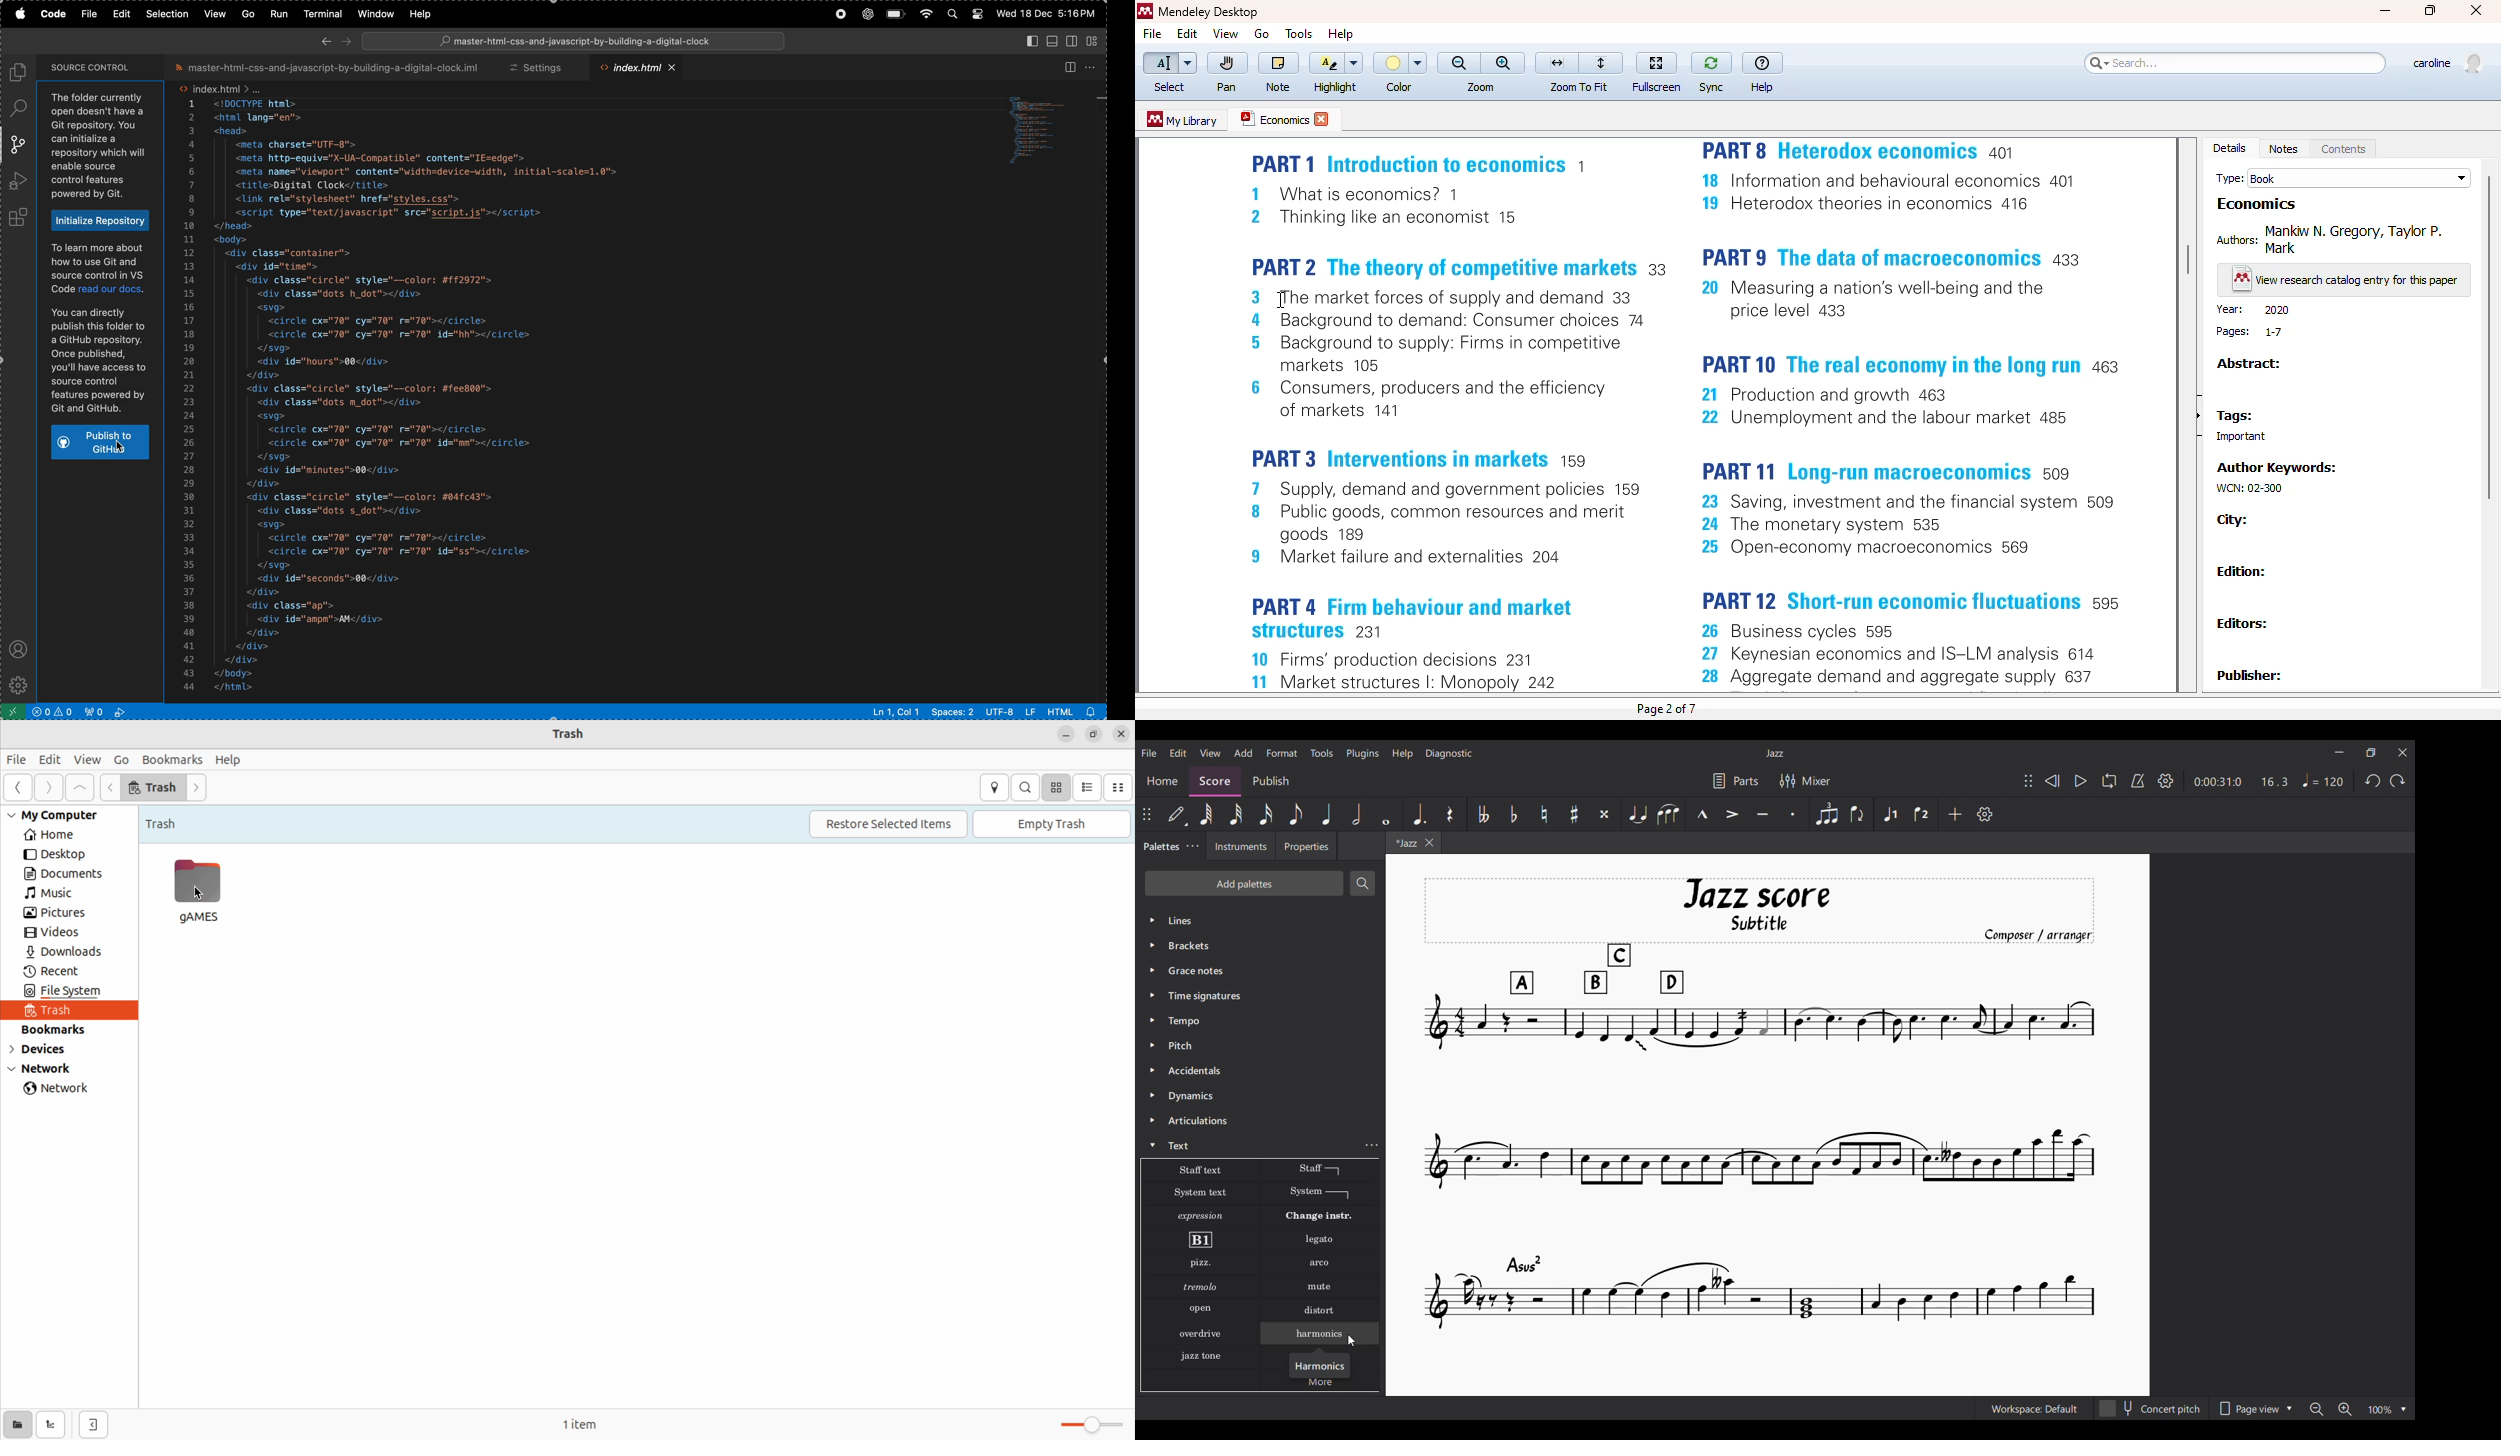  What do you see at coordinates (1318, 1310) in the screenshot?
I see `distort` at bounding box center [1318, 1310].